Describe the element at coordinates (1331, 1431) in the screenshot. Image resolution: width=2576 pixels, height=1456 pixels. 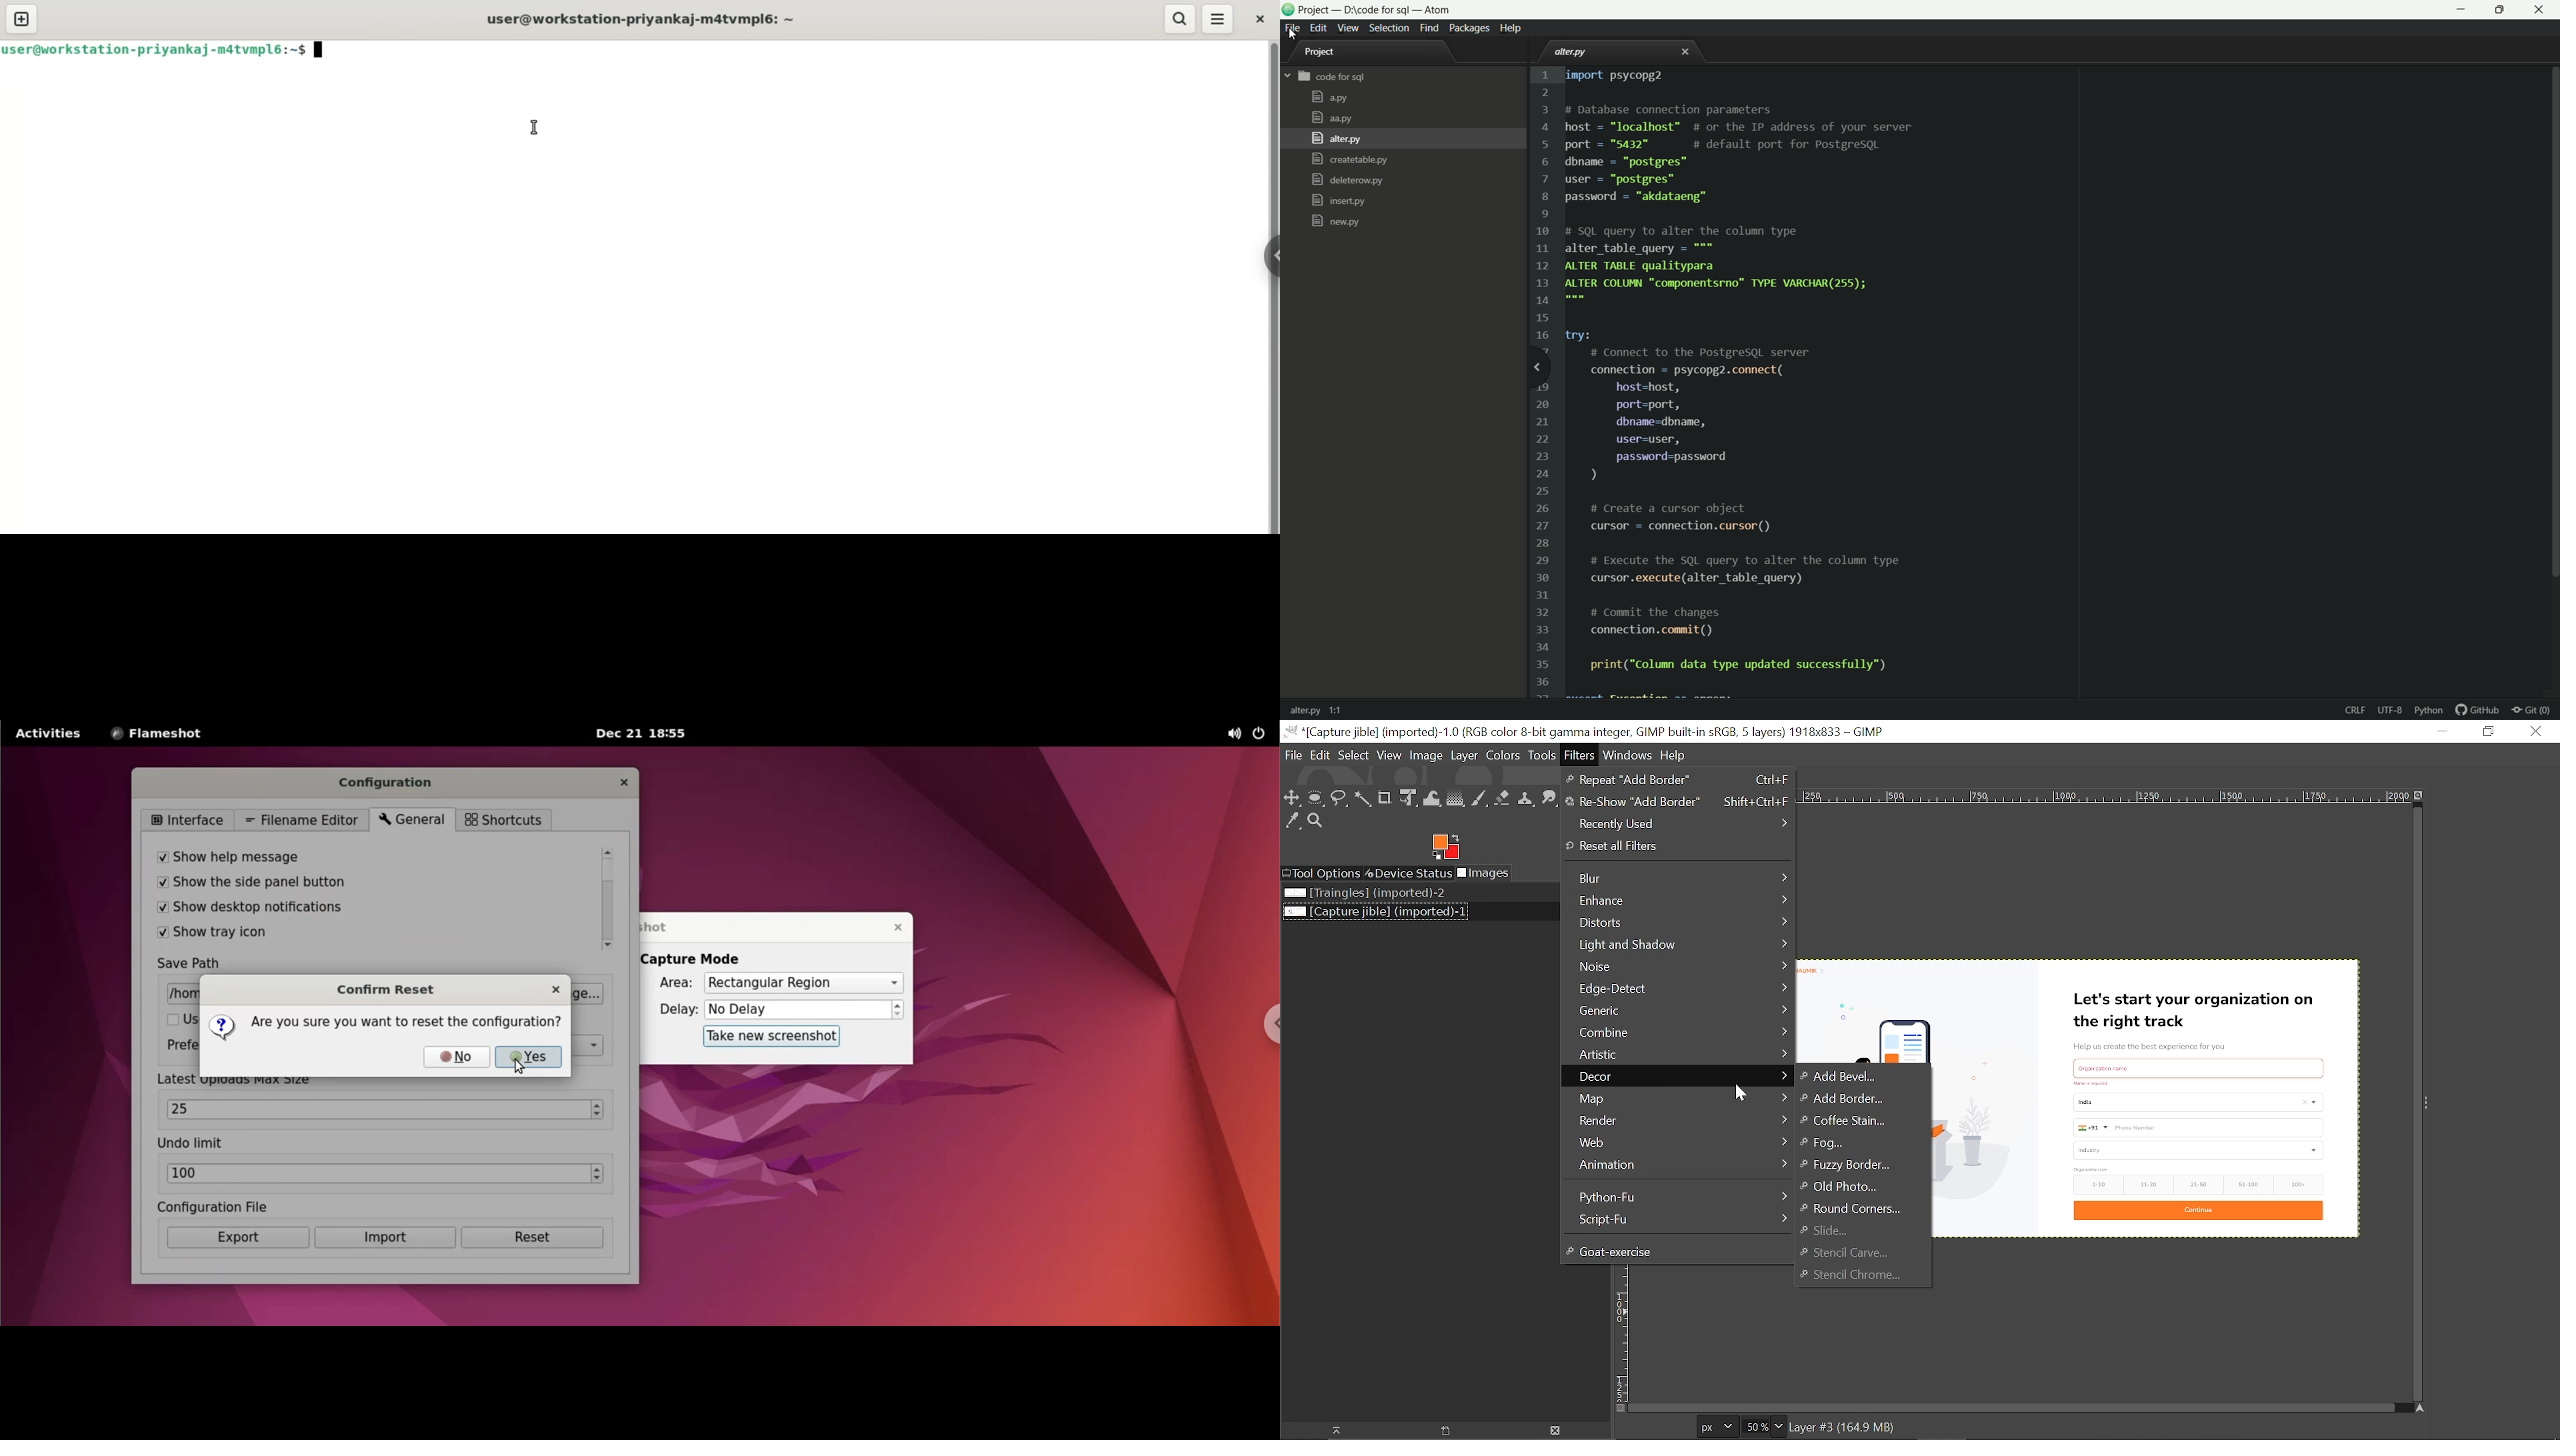
I see `Raise the image display` at that location.